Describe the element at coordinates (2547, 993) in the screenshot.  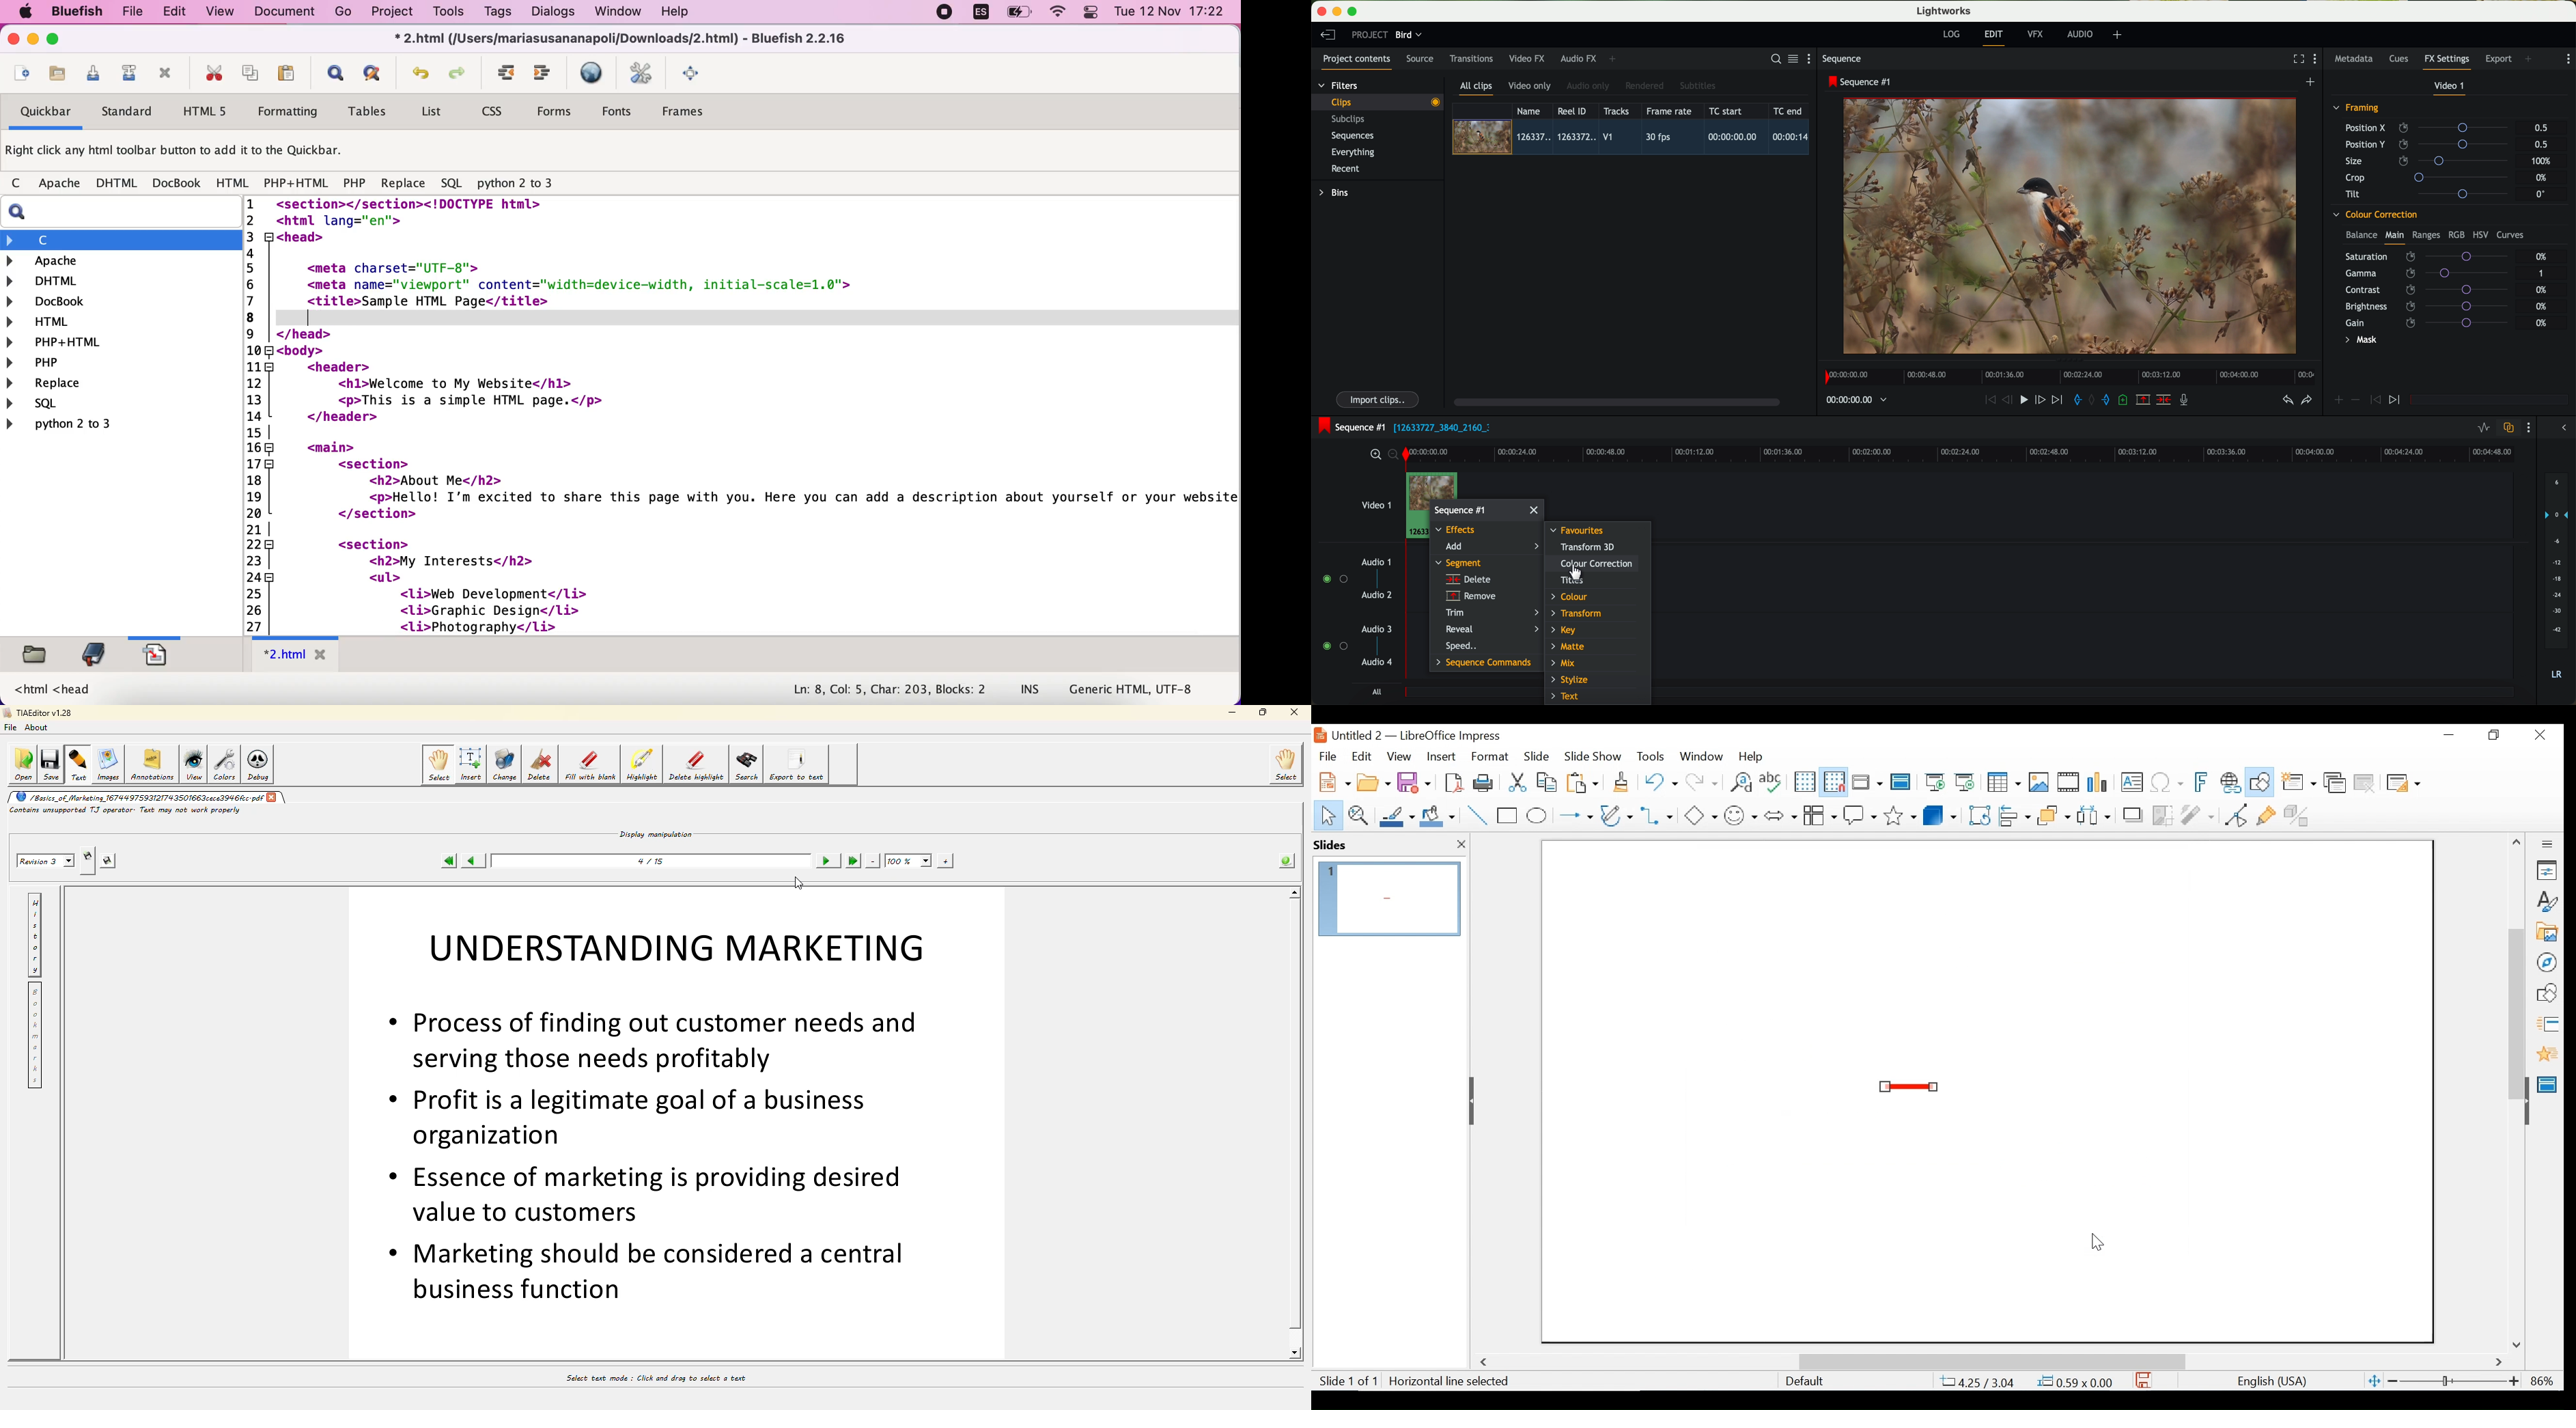
I see `Shapes` at that location.